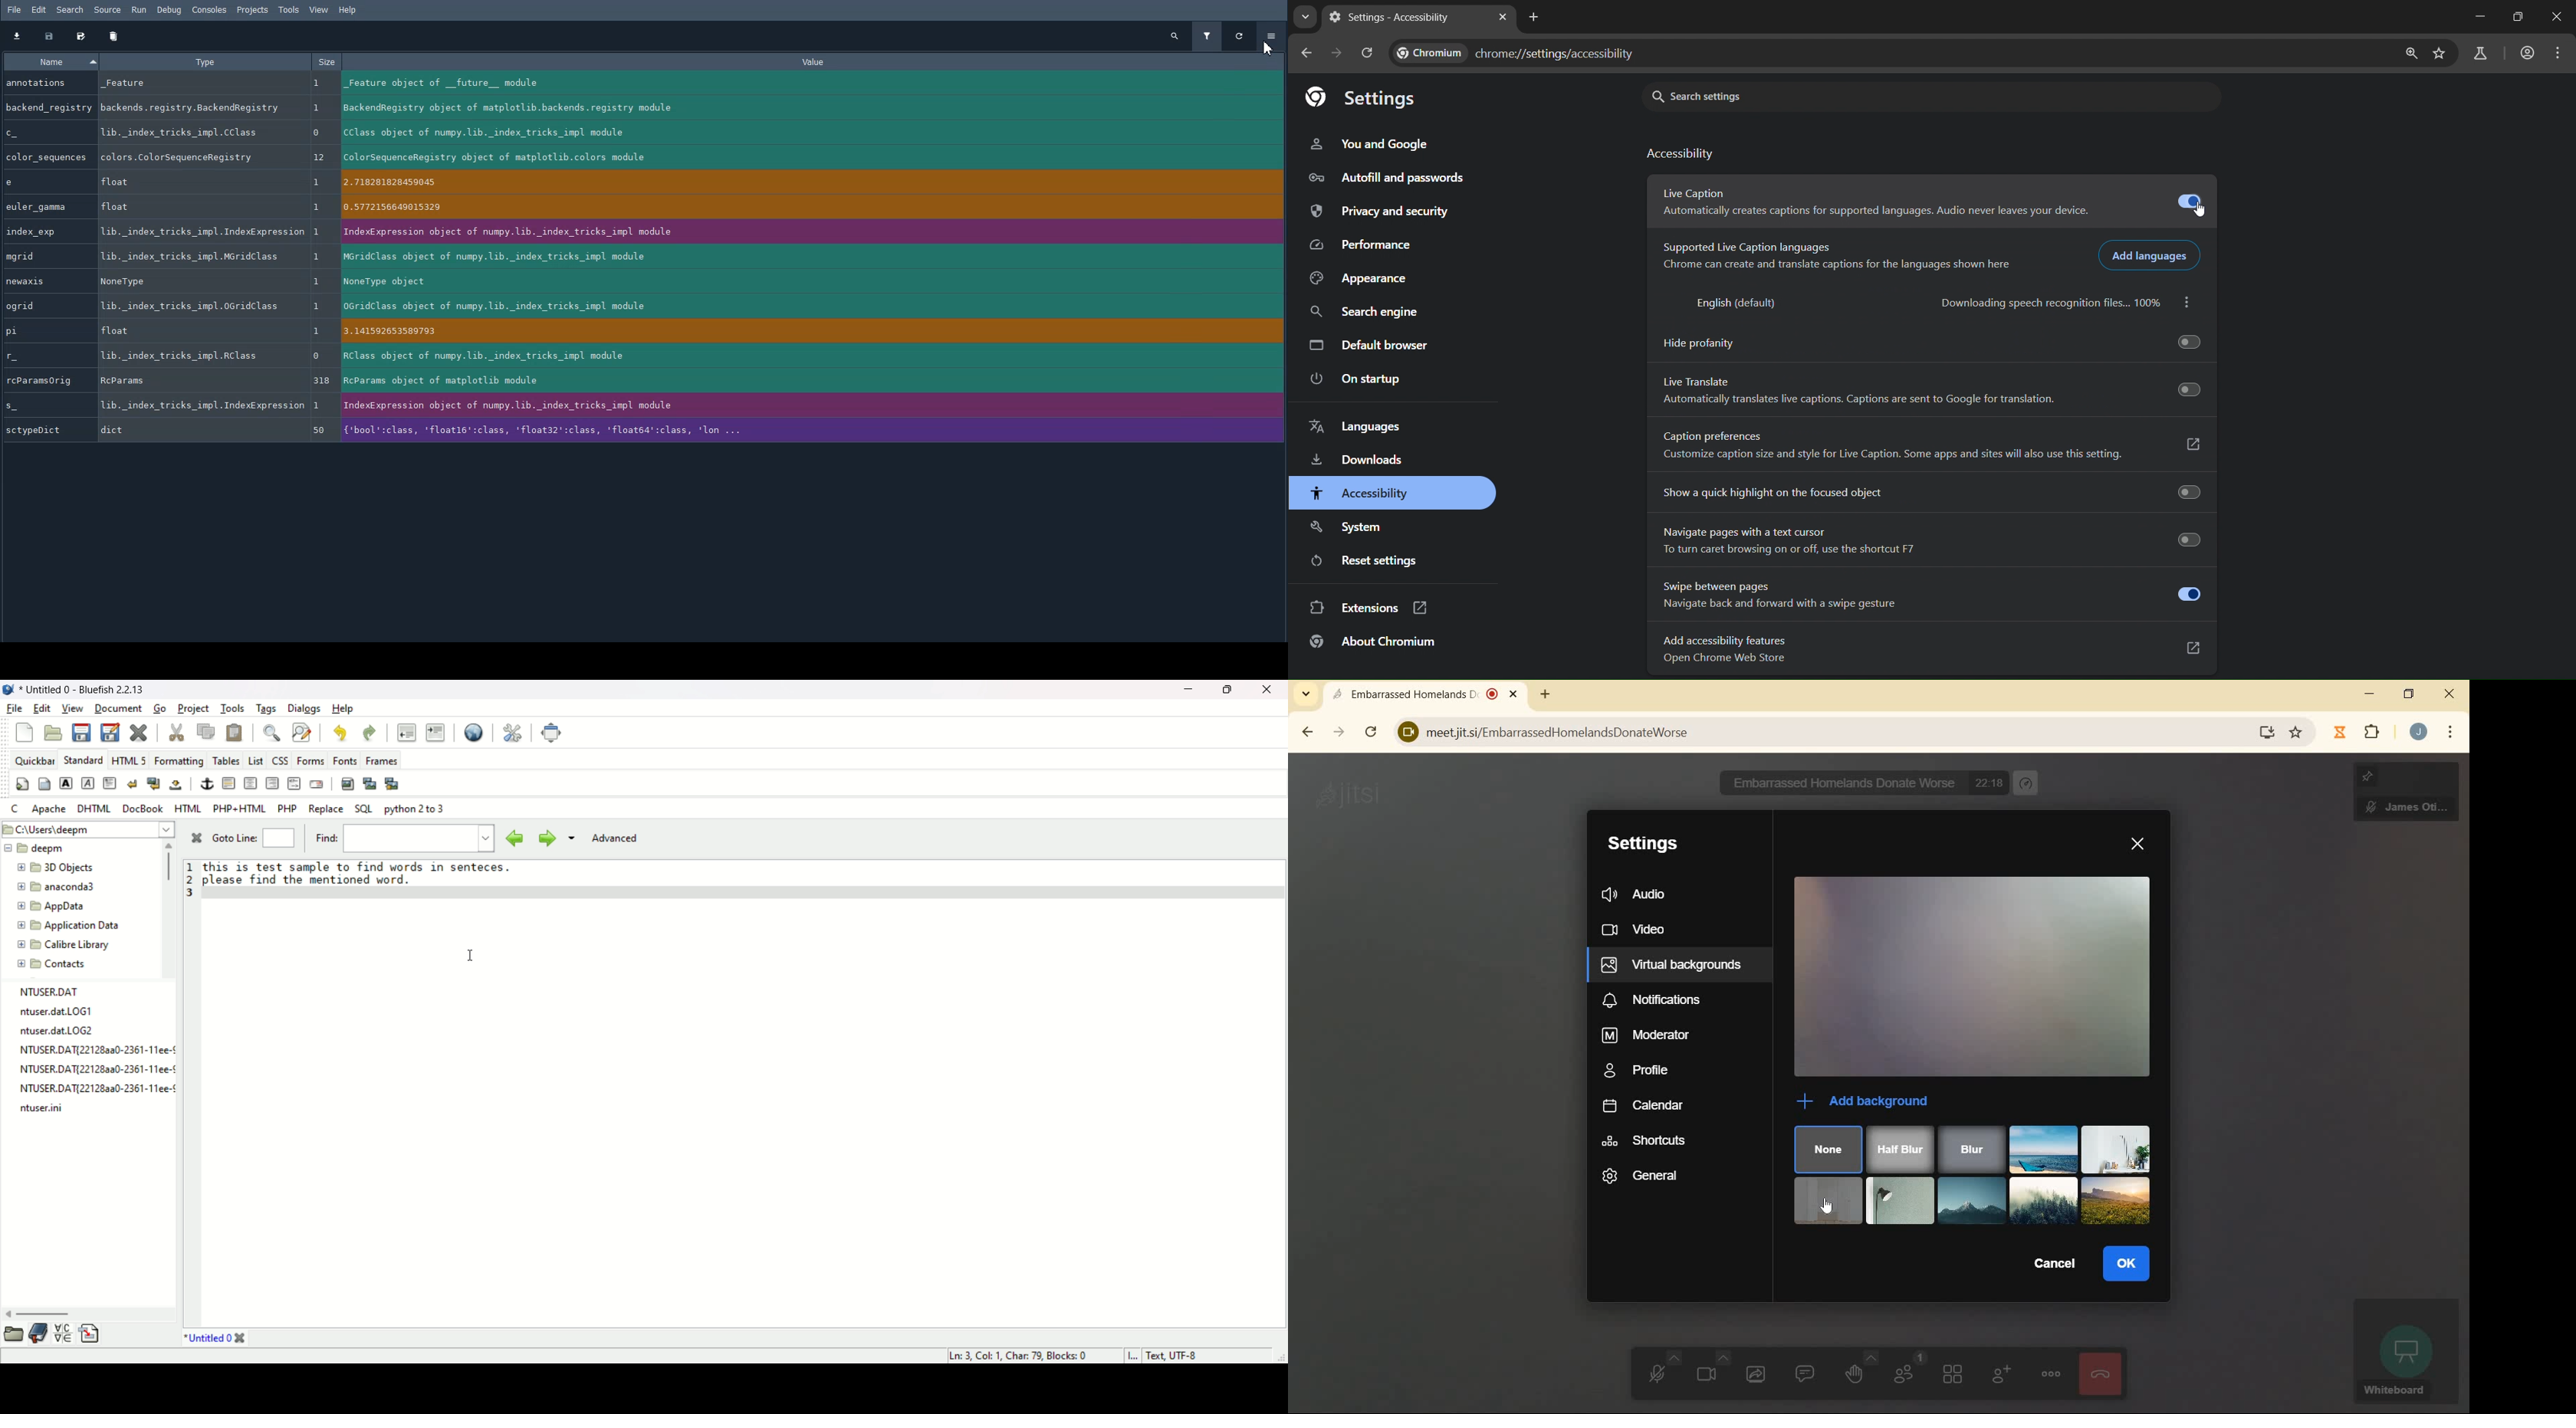  Describe the element at coordinates (474, 731) in the screenshot. I see `preview in browser` at that location.